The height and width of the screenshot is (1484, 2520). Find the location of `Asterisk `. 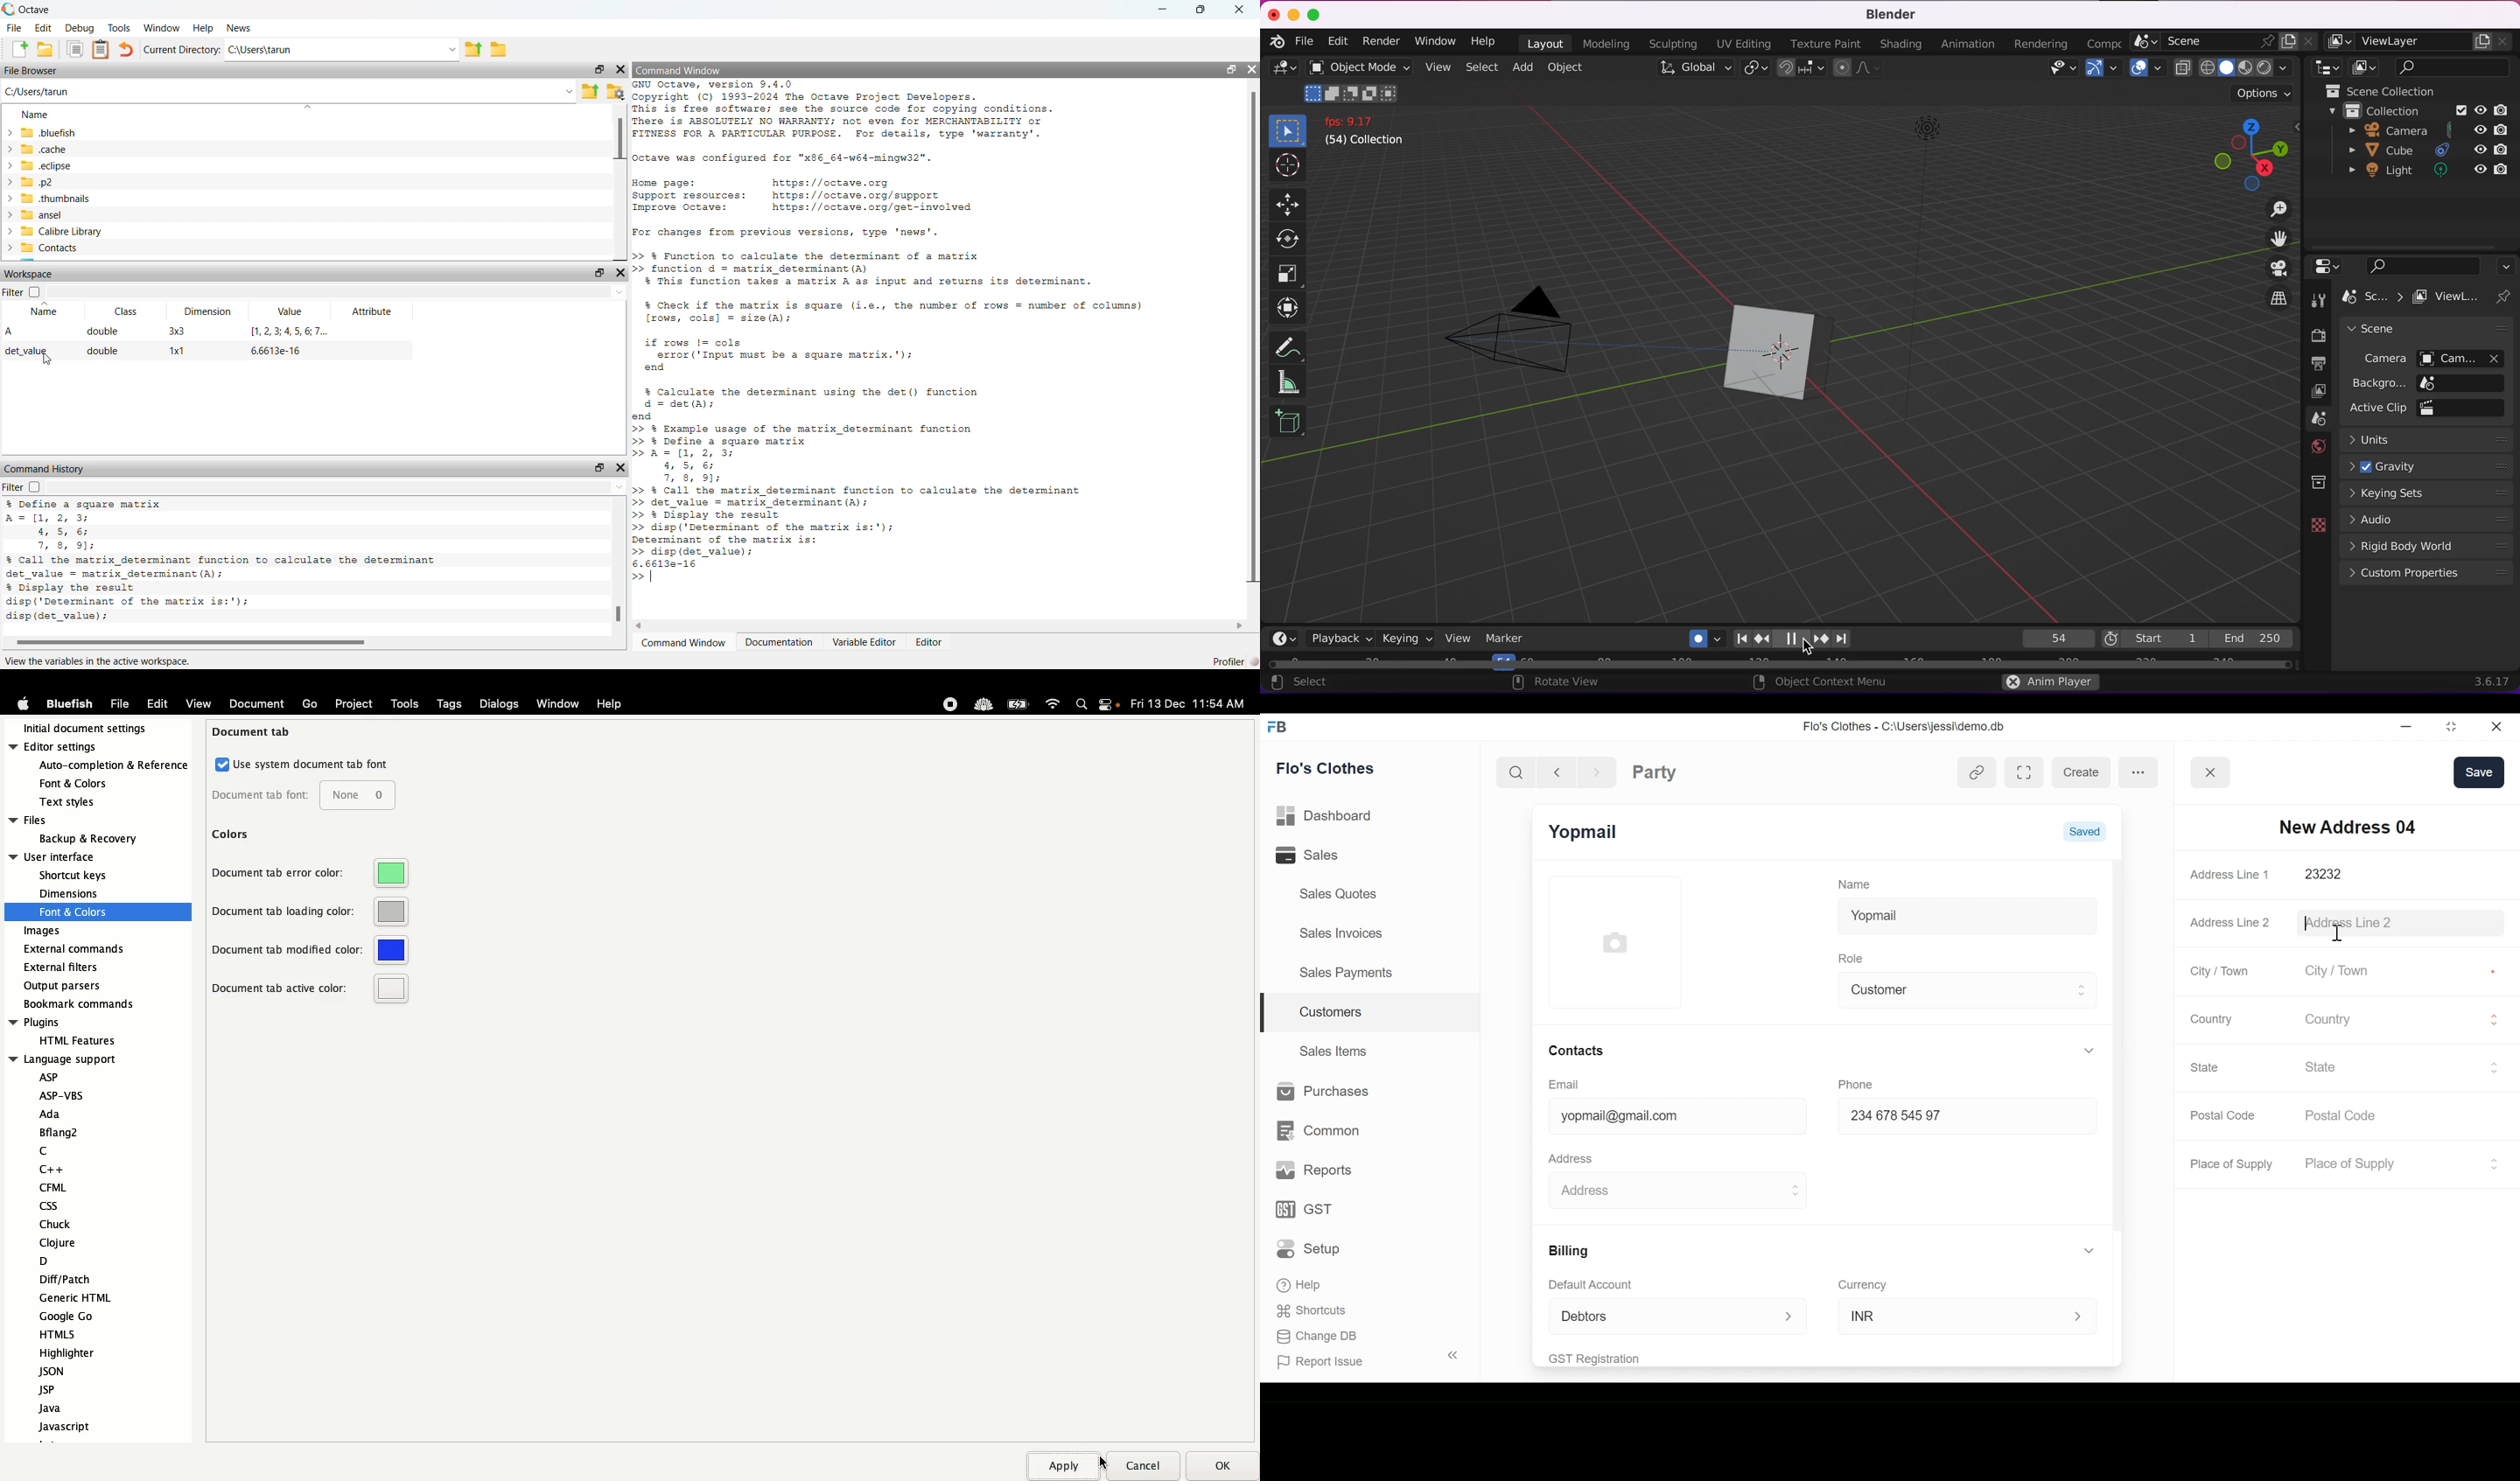

Asterisk  is located at coordinates (2495, 970).